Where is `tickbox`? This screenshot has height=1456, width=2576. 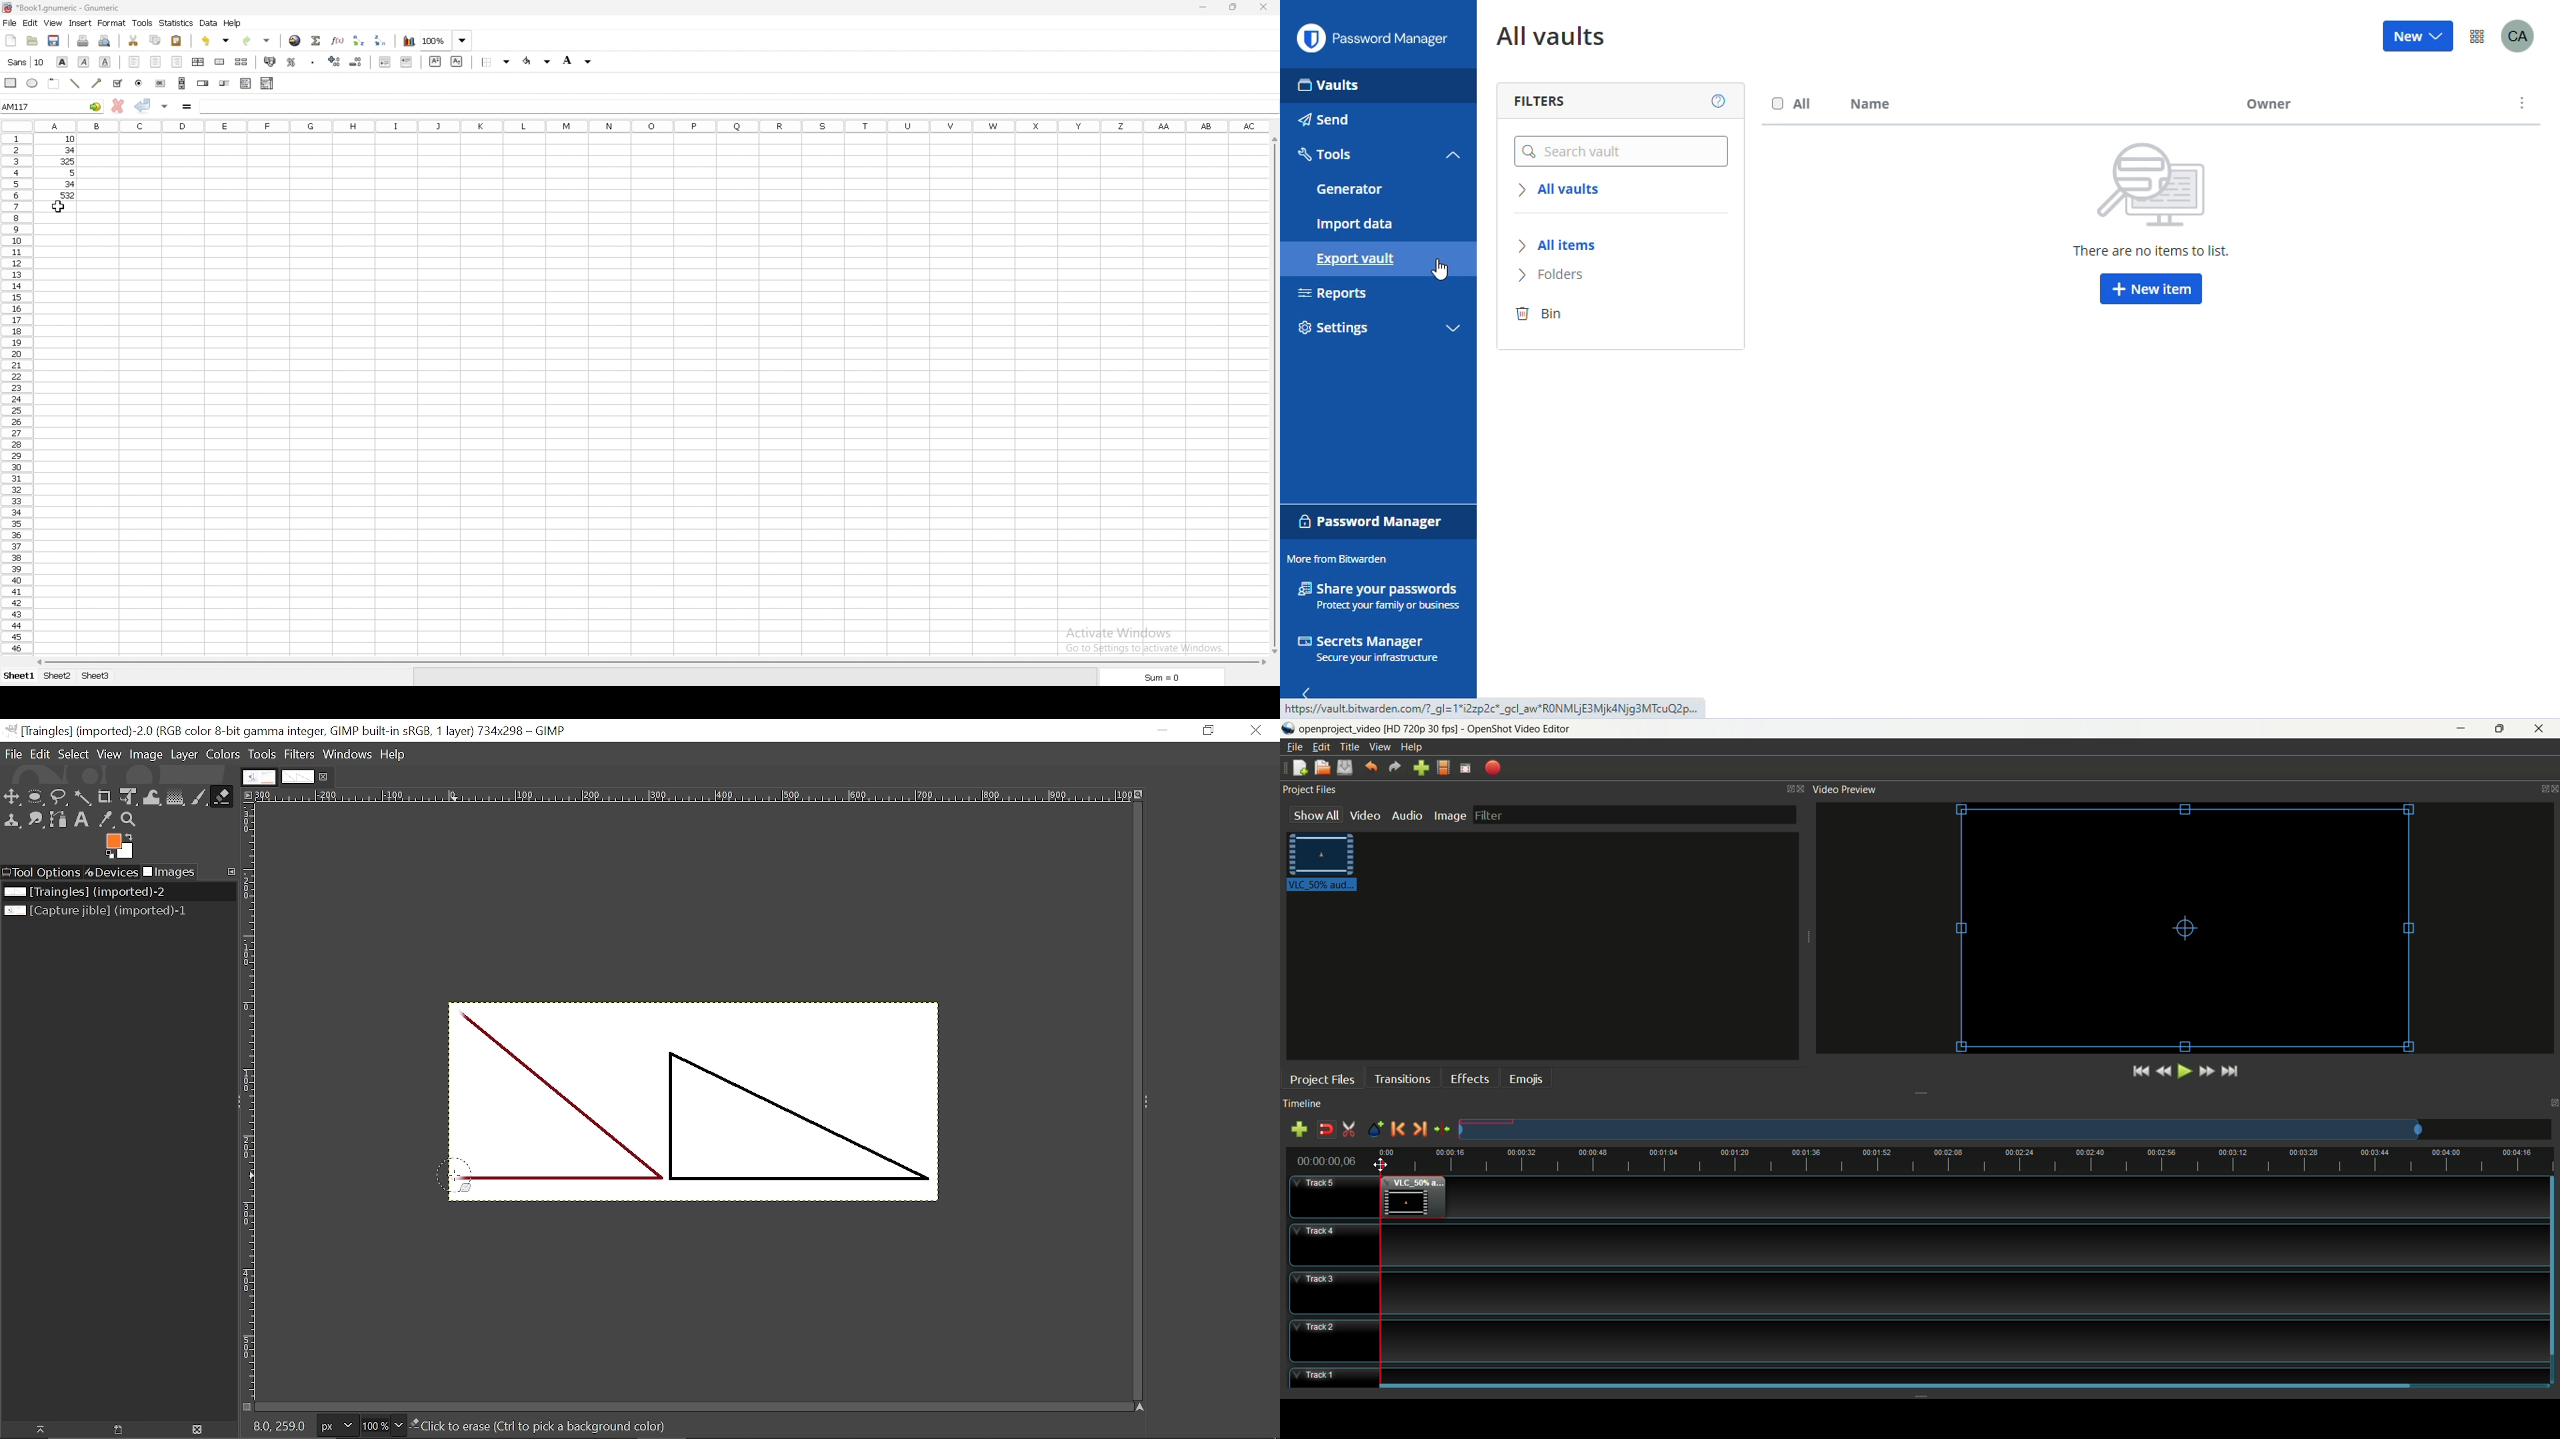
tickbox is located at coordinates (118, 83).